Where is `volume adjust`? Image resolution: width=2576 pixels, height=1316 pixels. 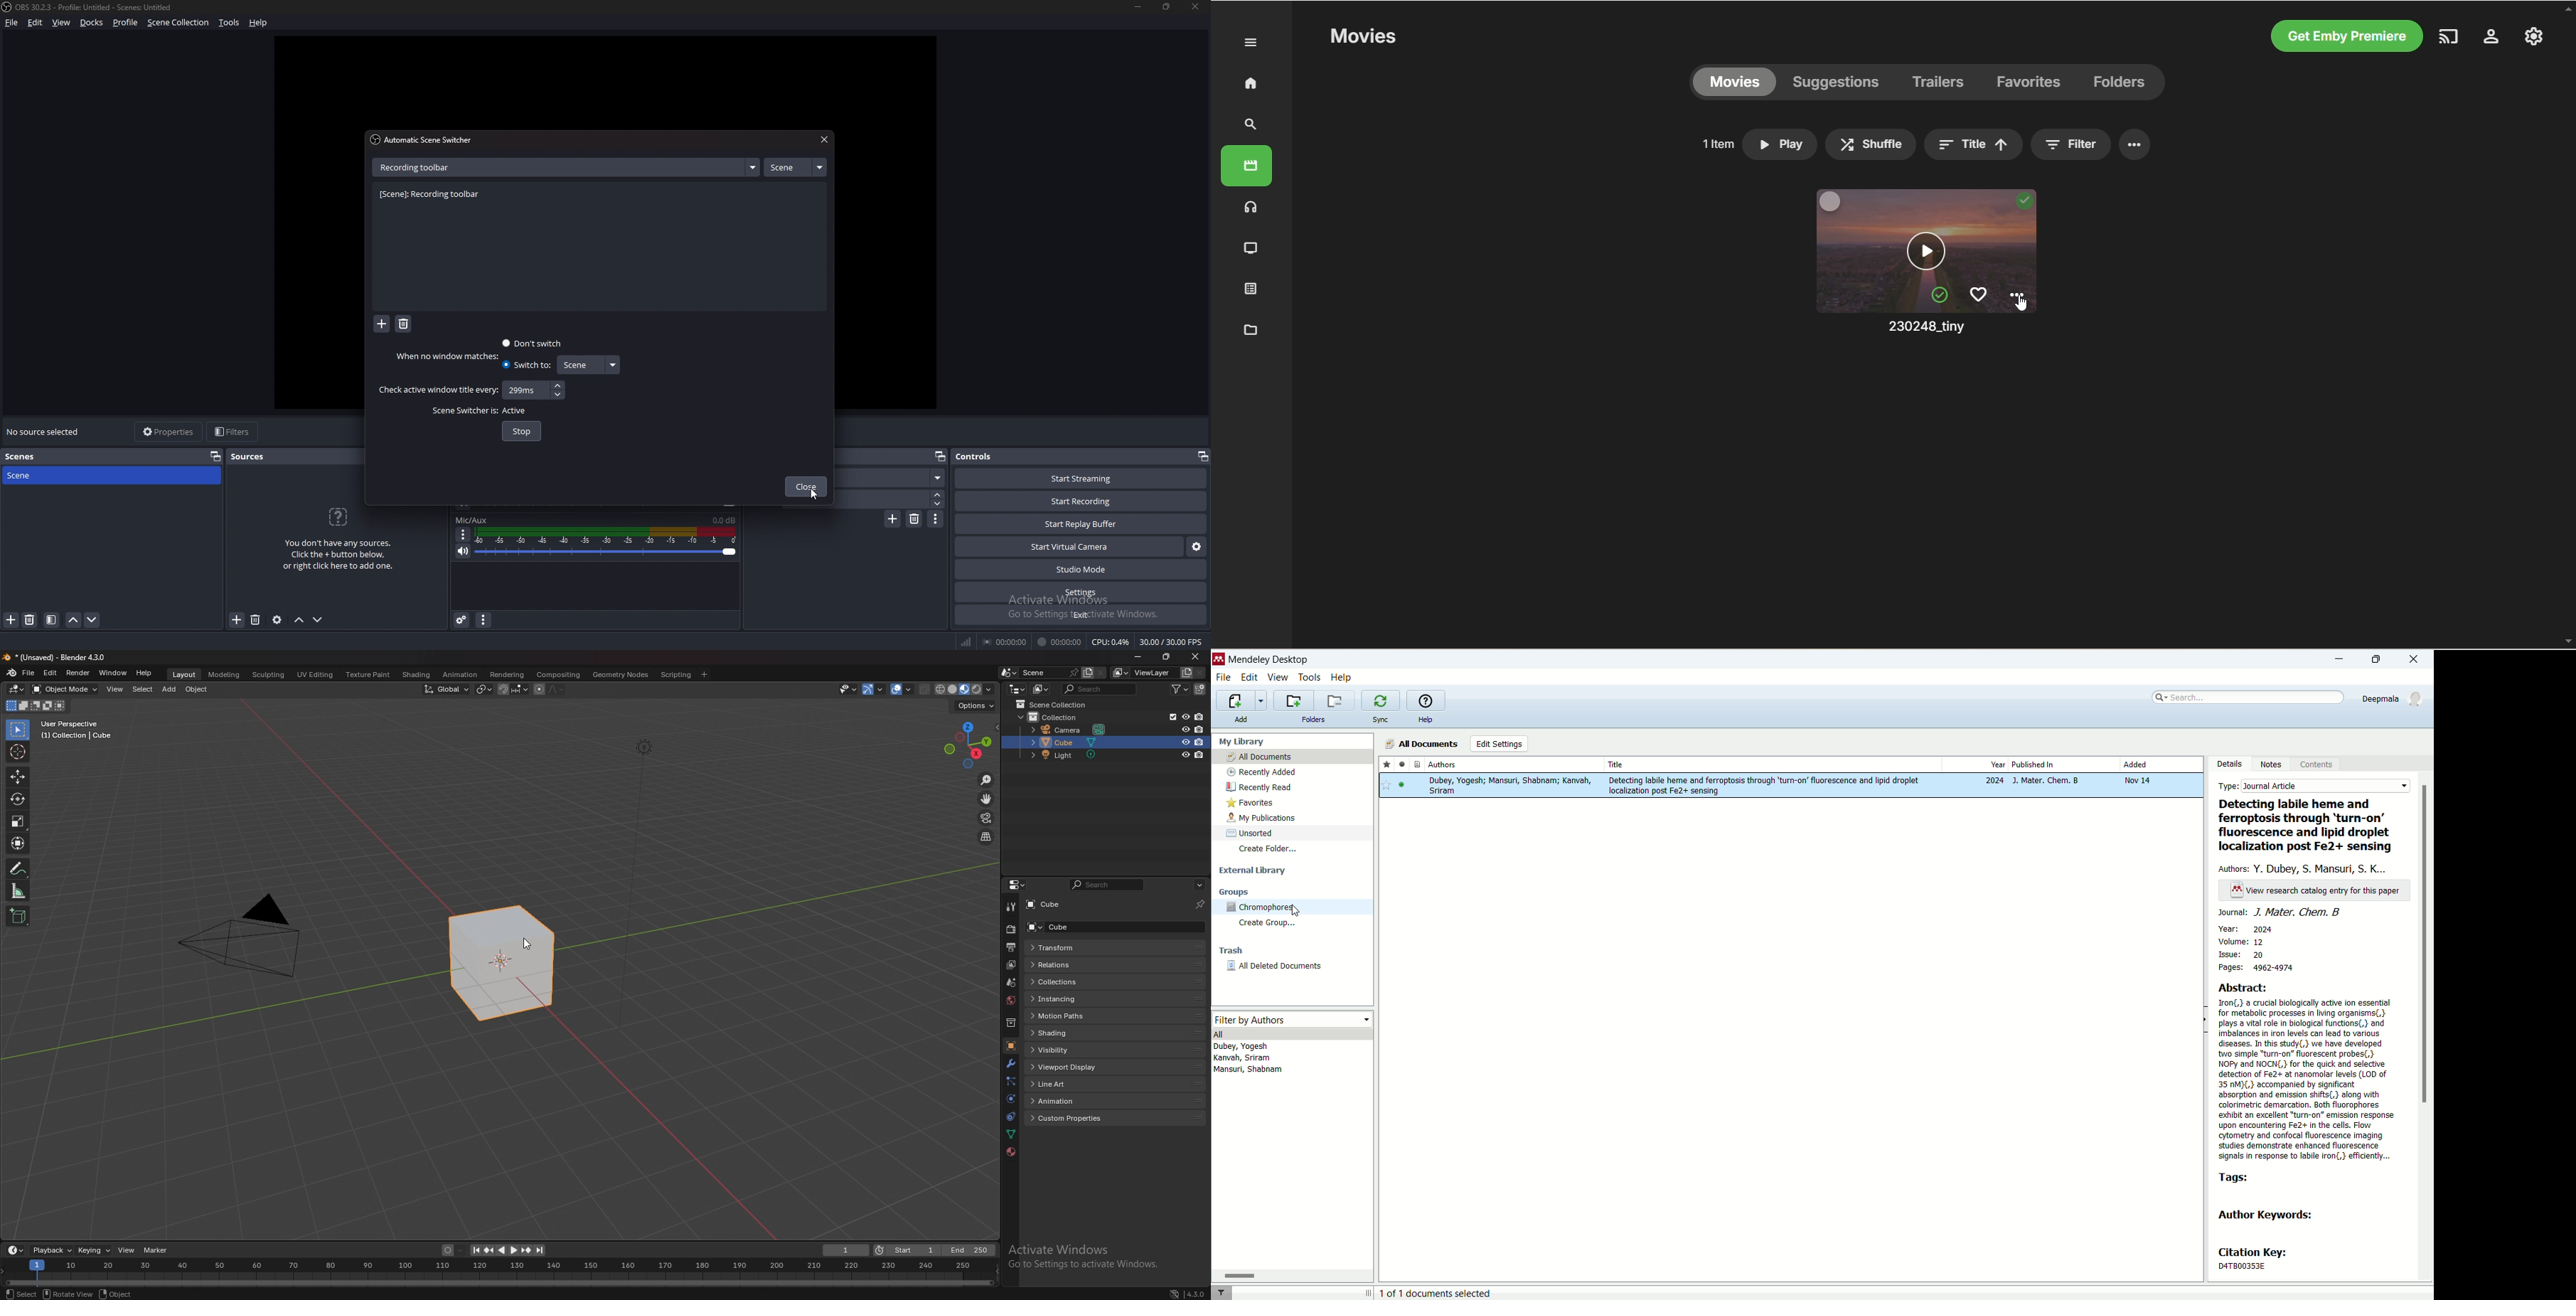
volume adjust is located at coordinates (606, 543).